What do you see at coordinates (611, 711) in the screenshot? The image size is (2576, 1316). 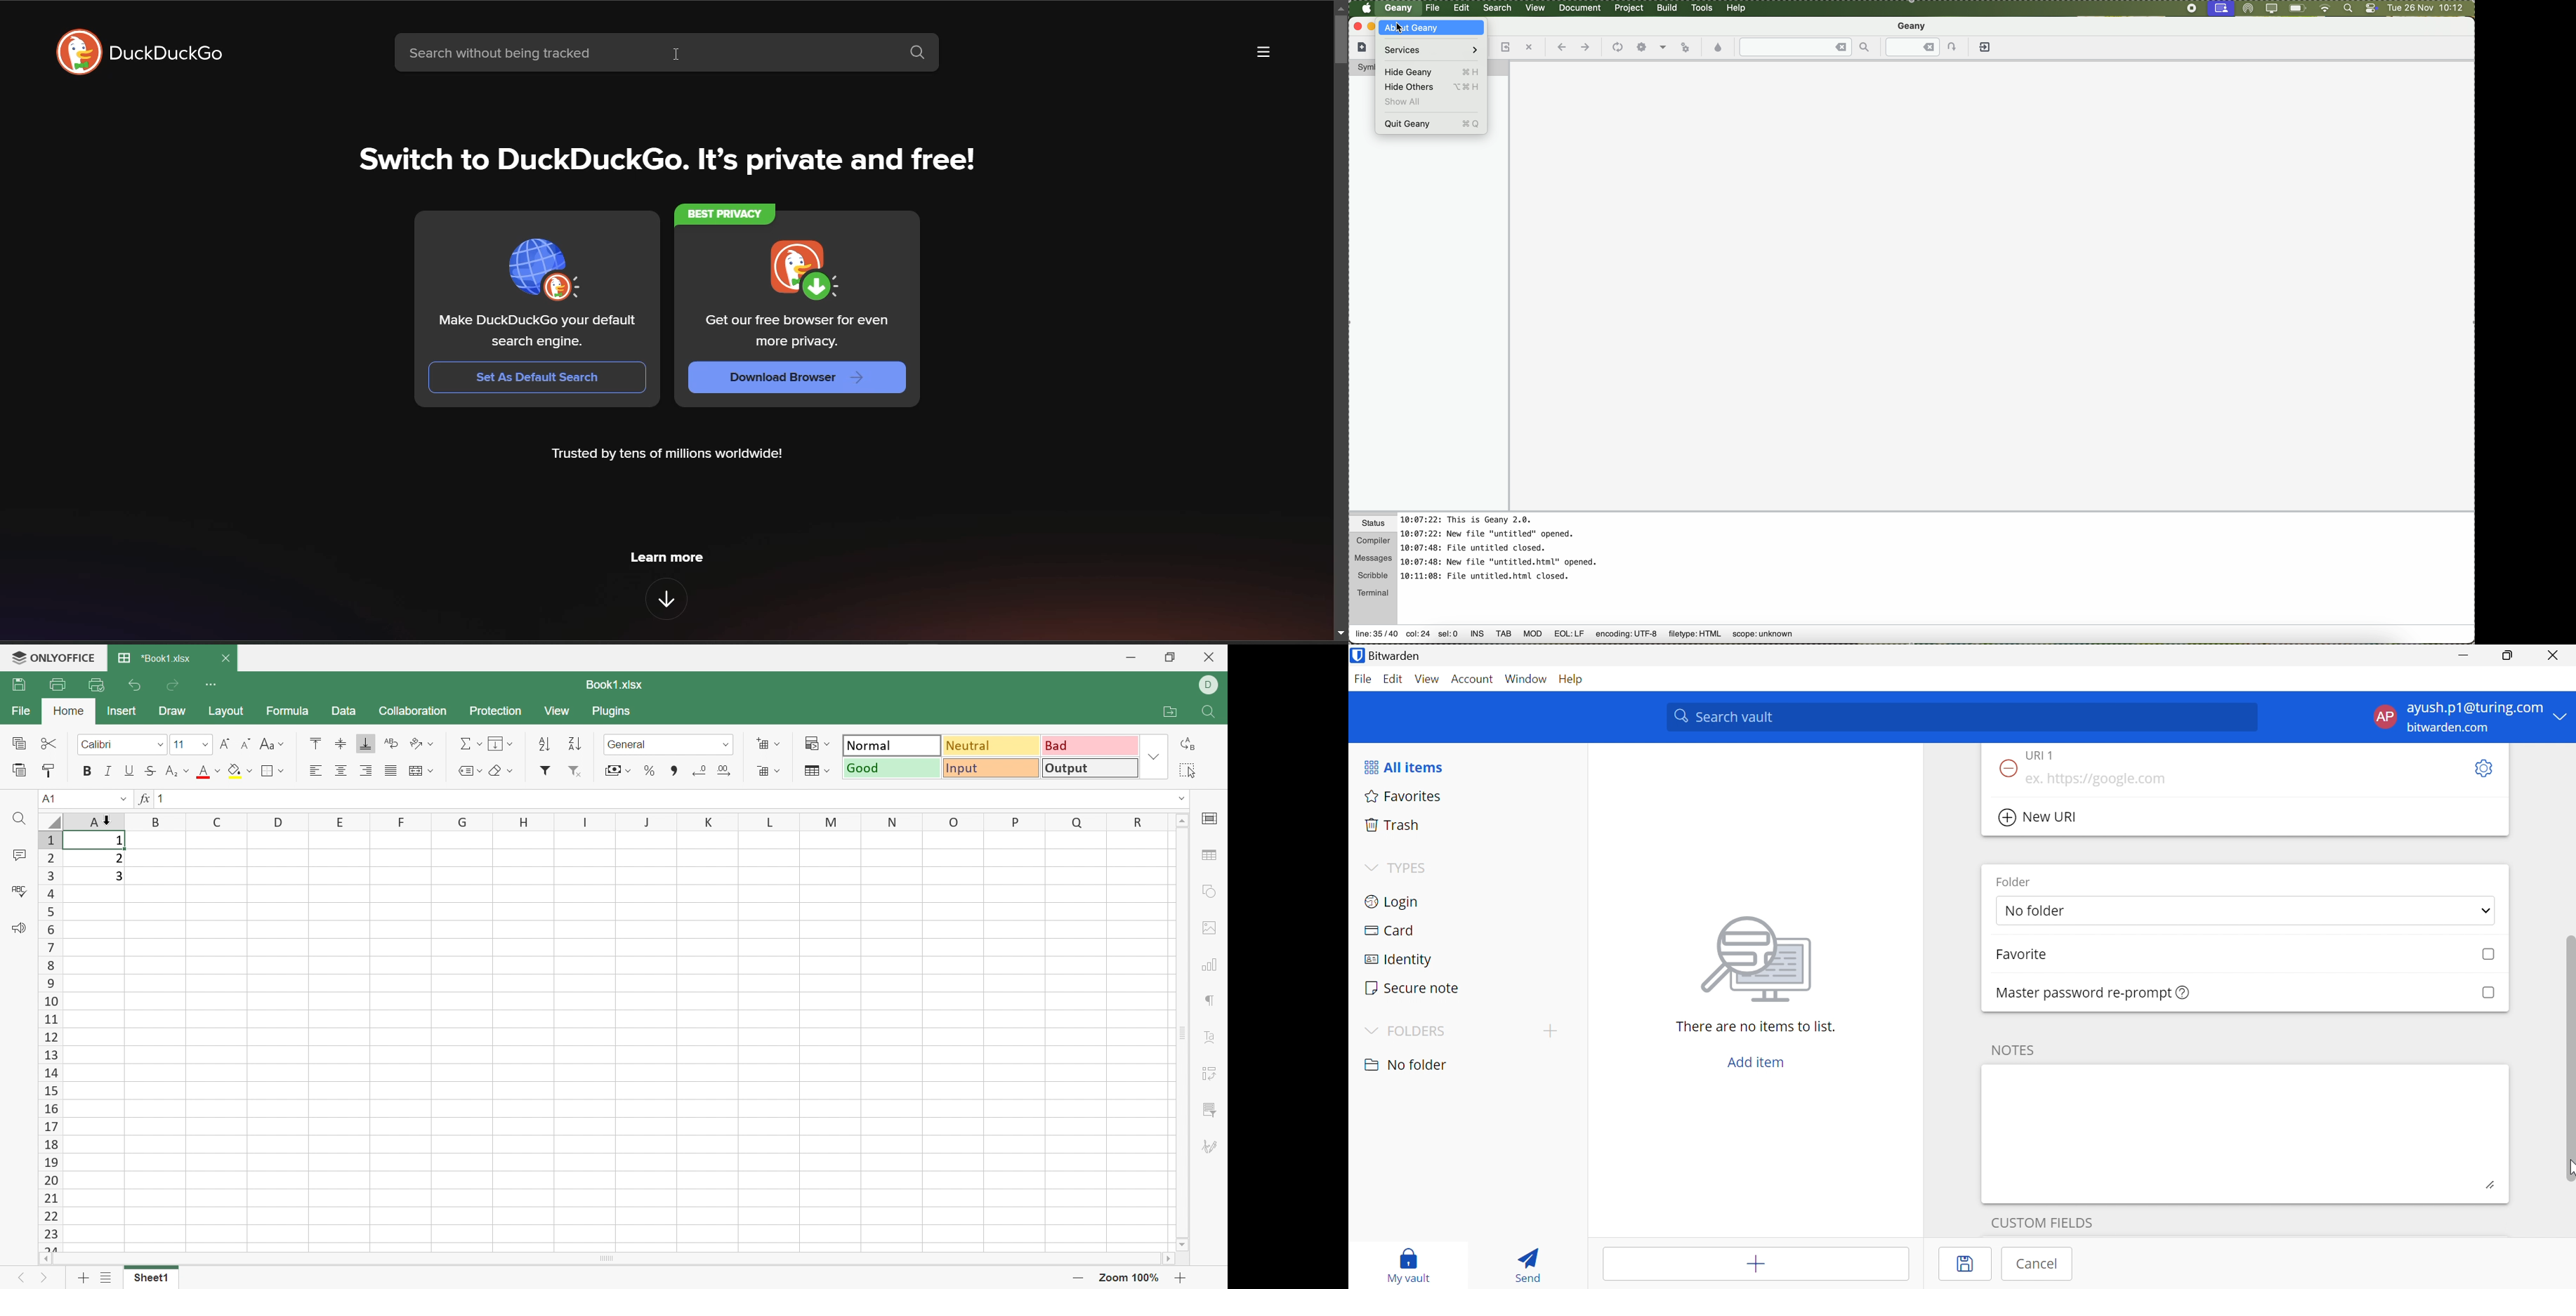 I see `Plugins` at bounding box center [611, 711].